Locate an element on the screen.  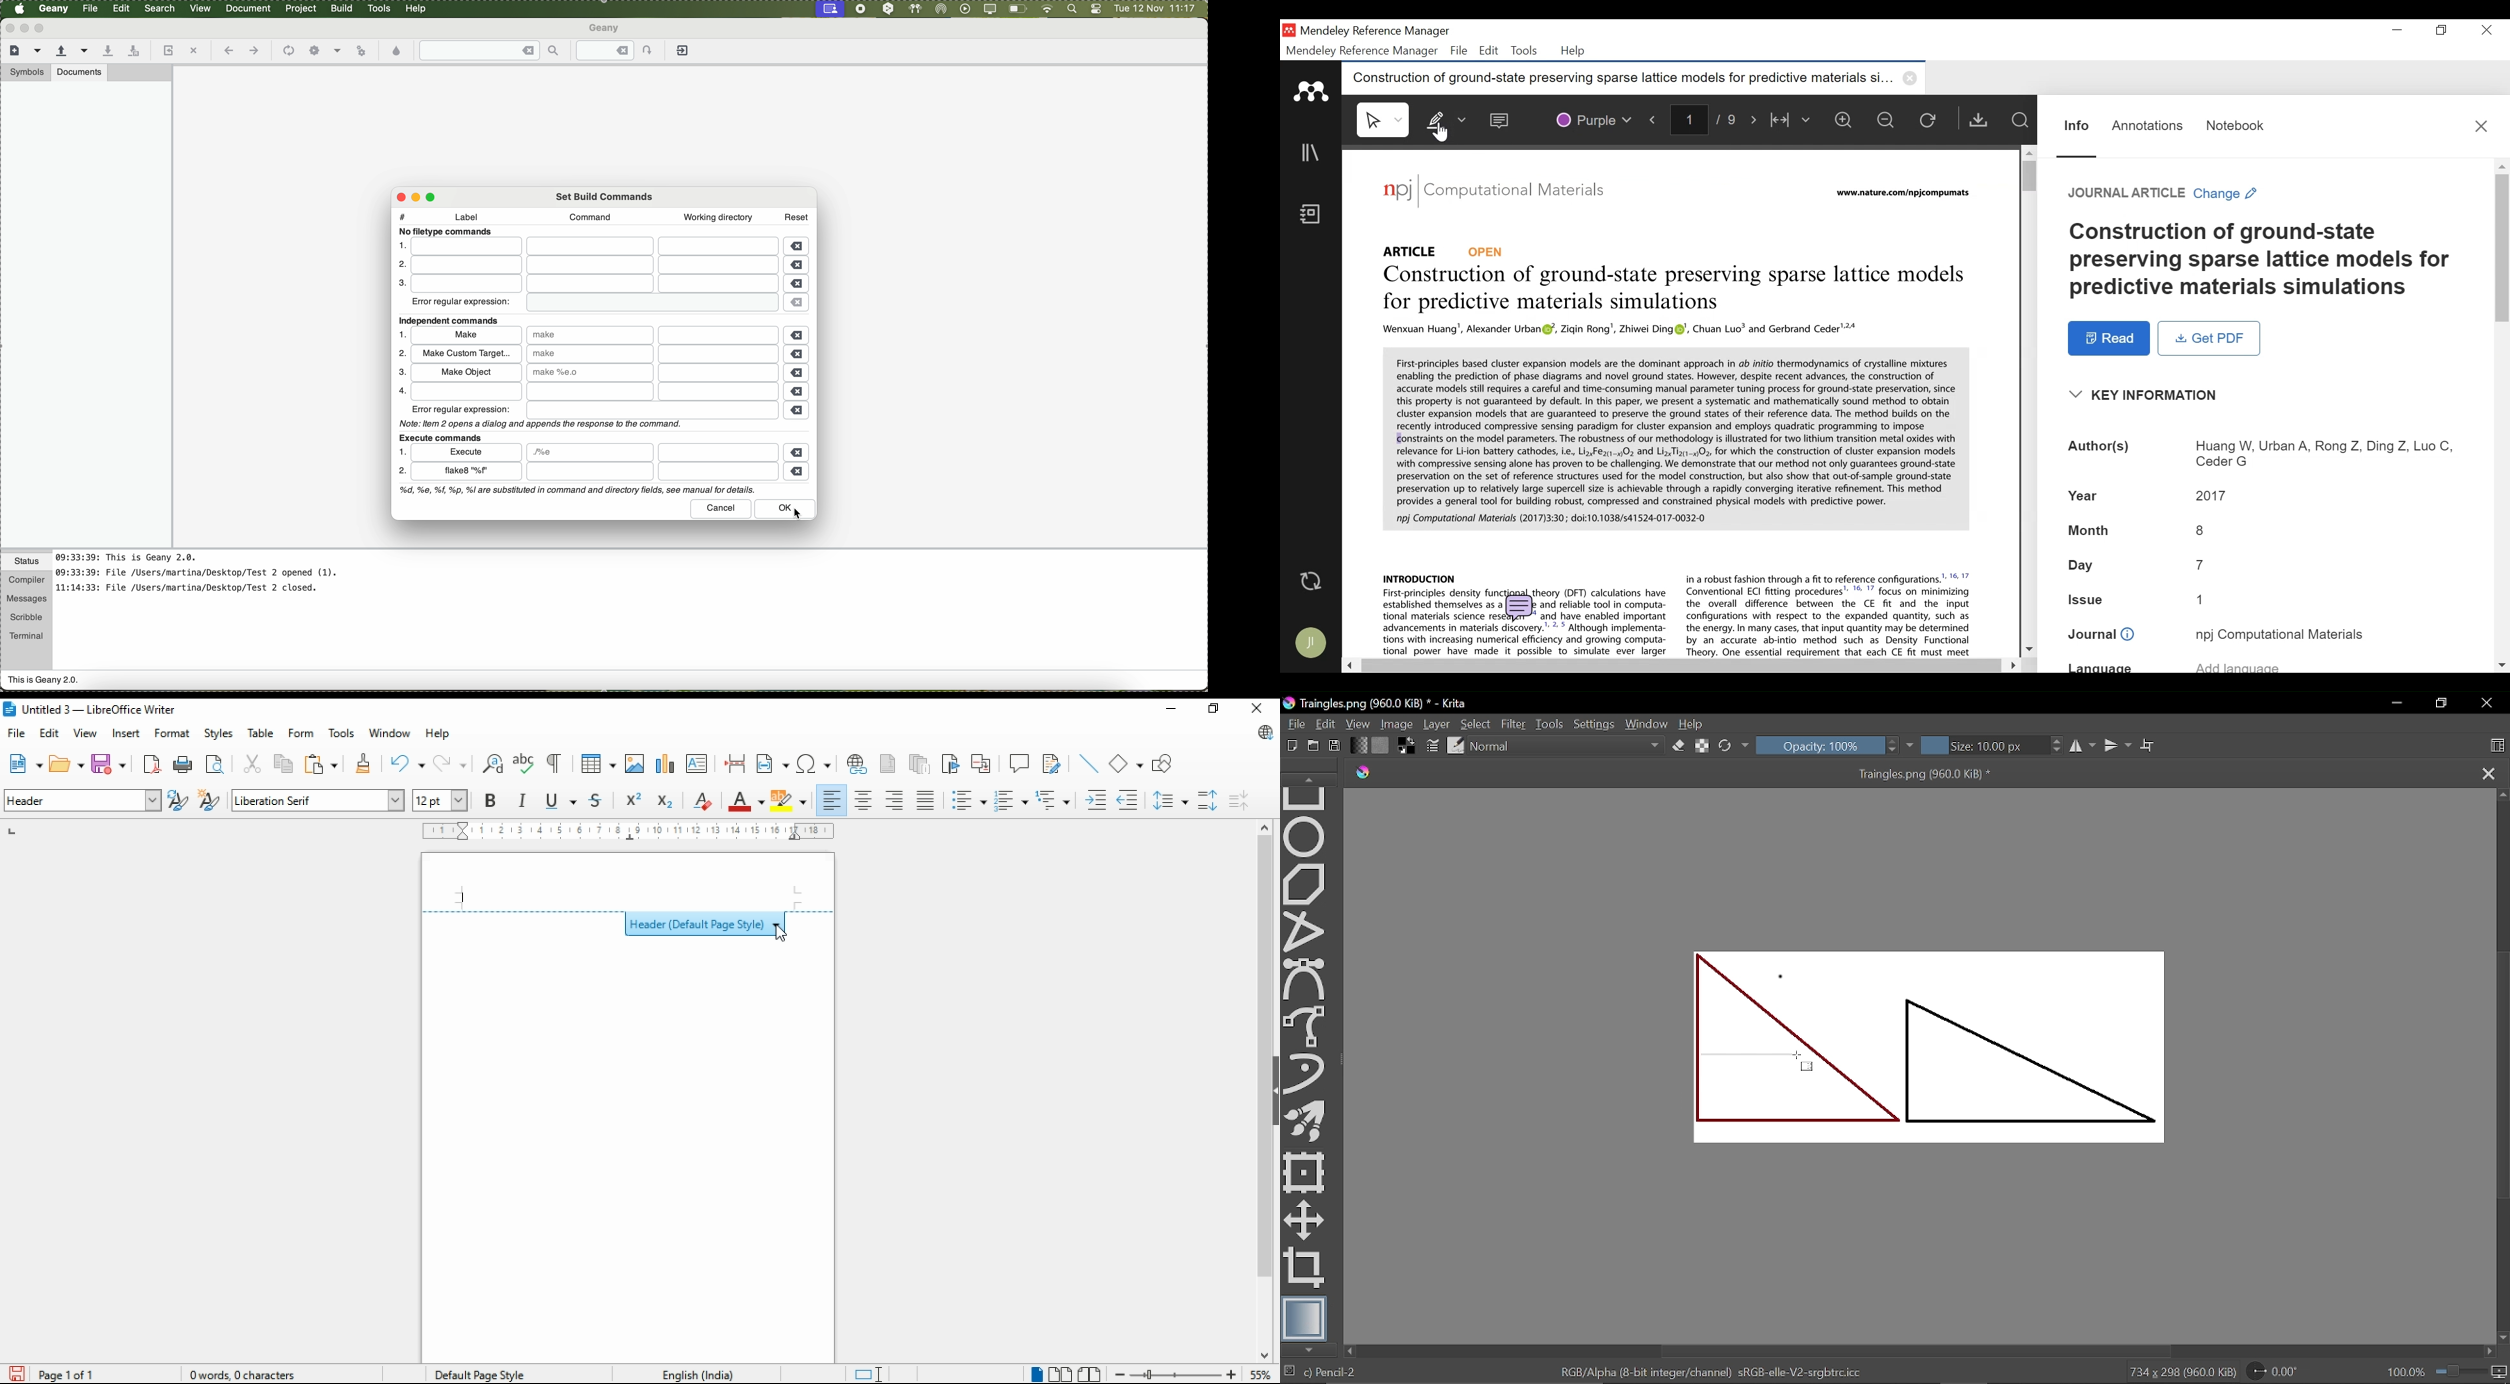
logo is located at coordinates (1397, 190).